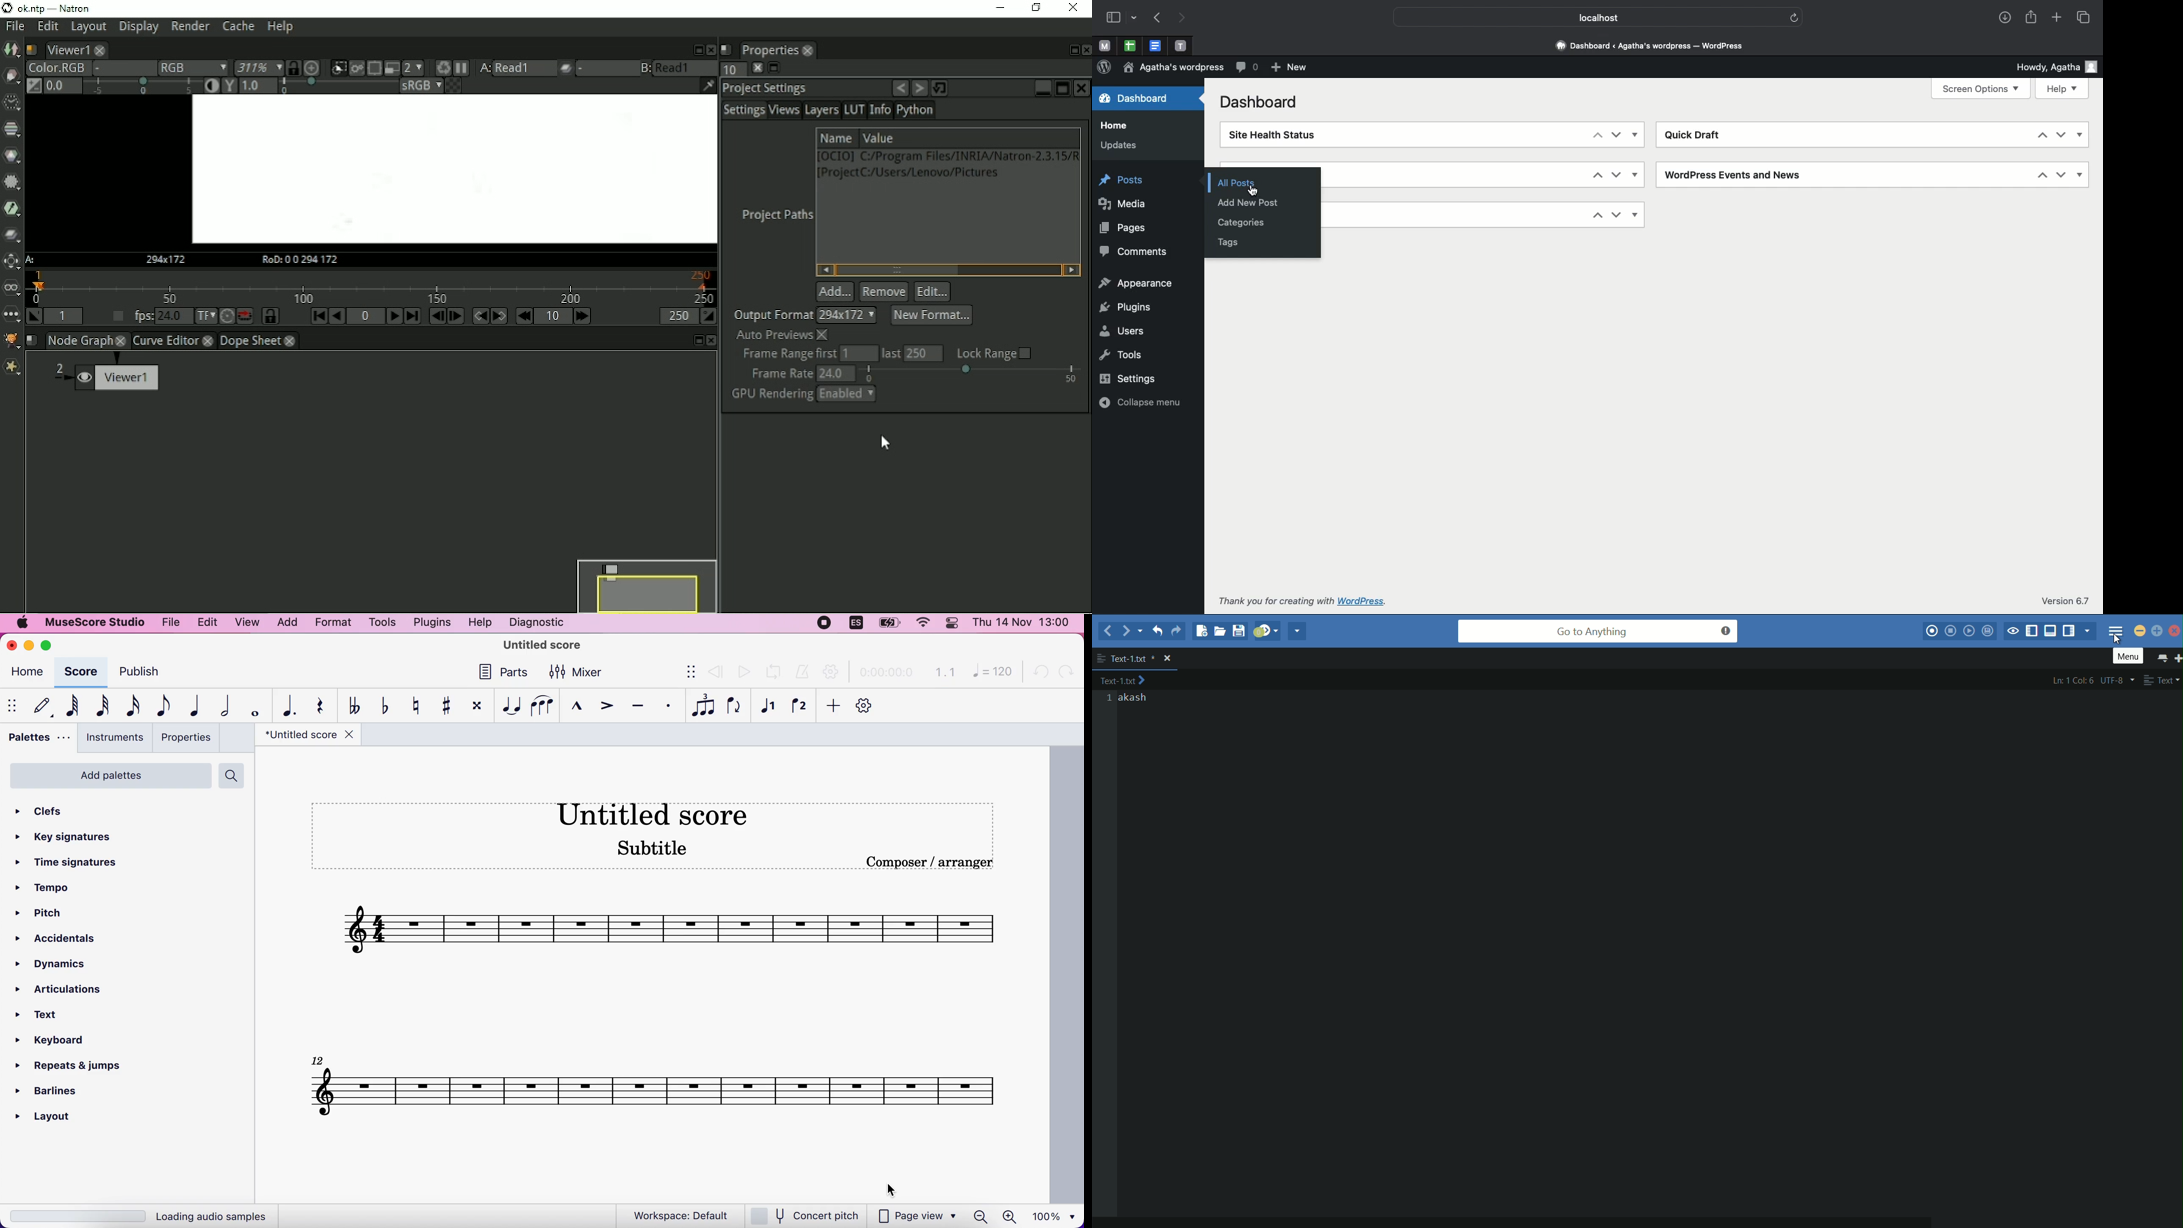 Image resolution: width=2184 pixels, height=1232 pixels. What do you see at coordinates (1134, 698) in the screenshot?
I see `Akash` at bounding box center [1134, 698].